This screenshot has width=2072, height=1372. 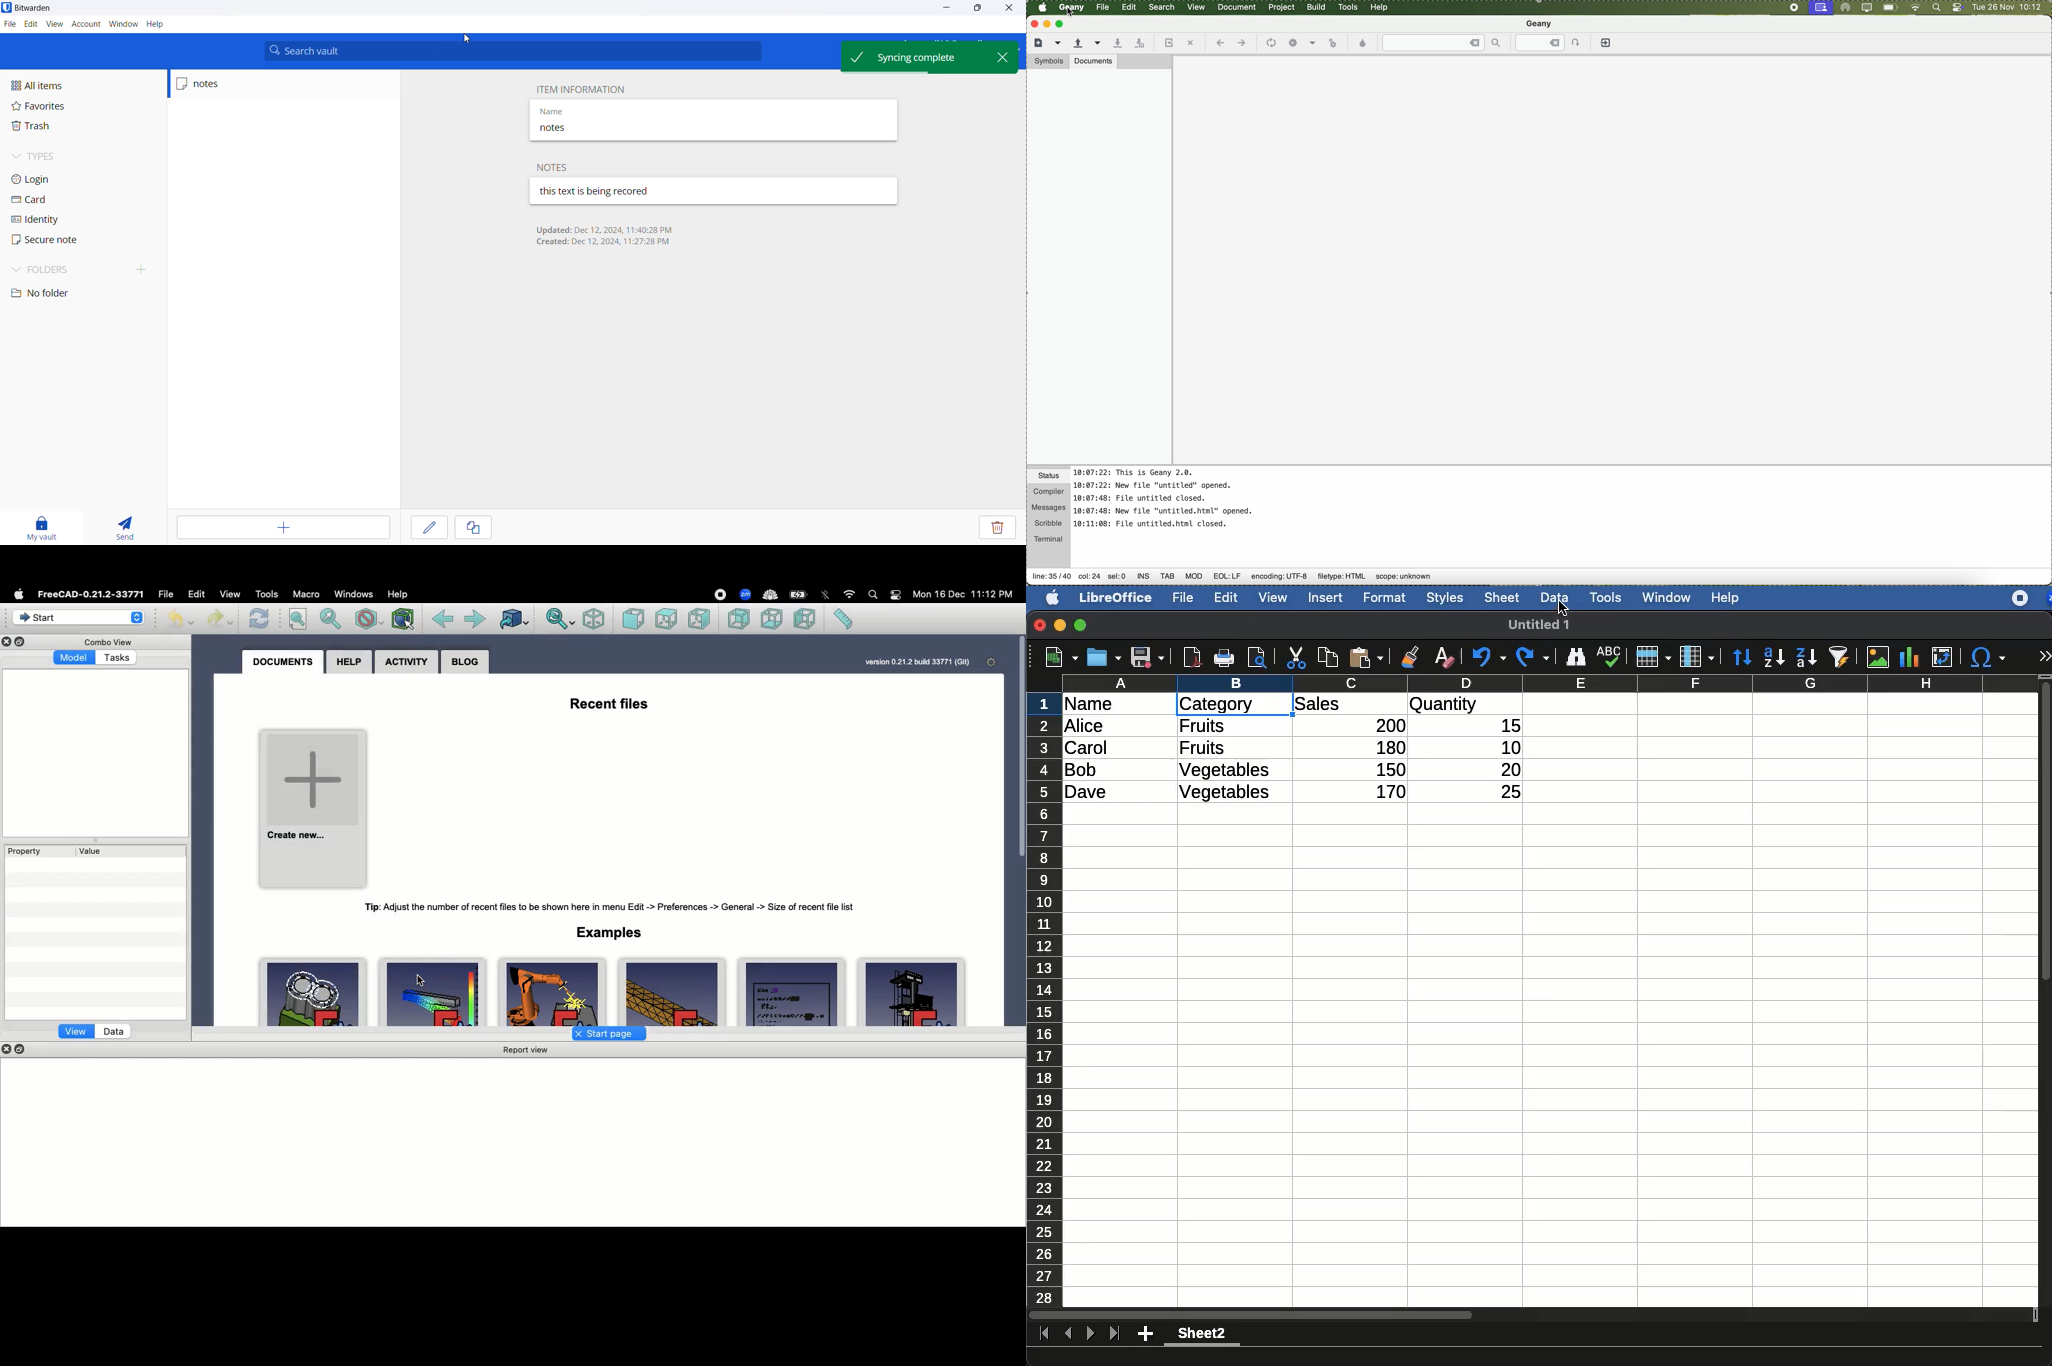 What do you see at coordinates (1020, 830) in the screenshot?
I see `Scroll` at bounding box center [1020, 830].